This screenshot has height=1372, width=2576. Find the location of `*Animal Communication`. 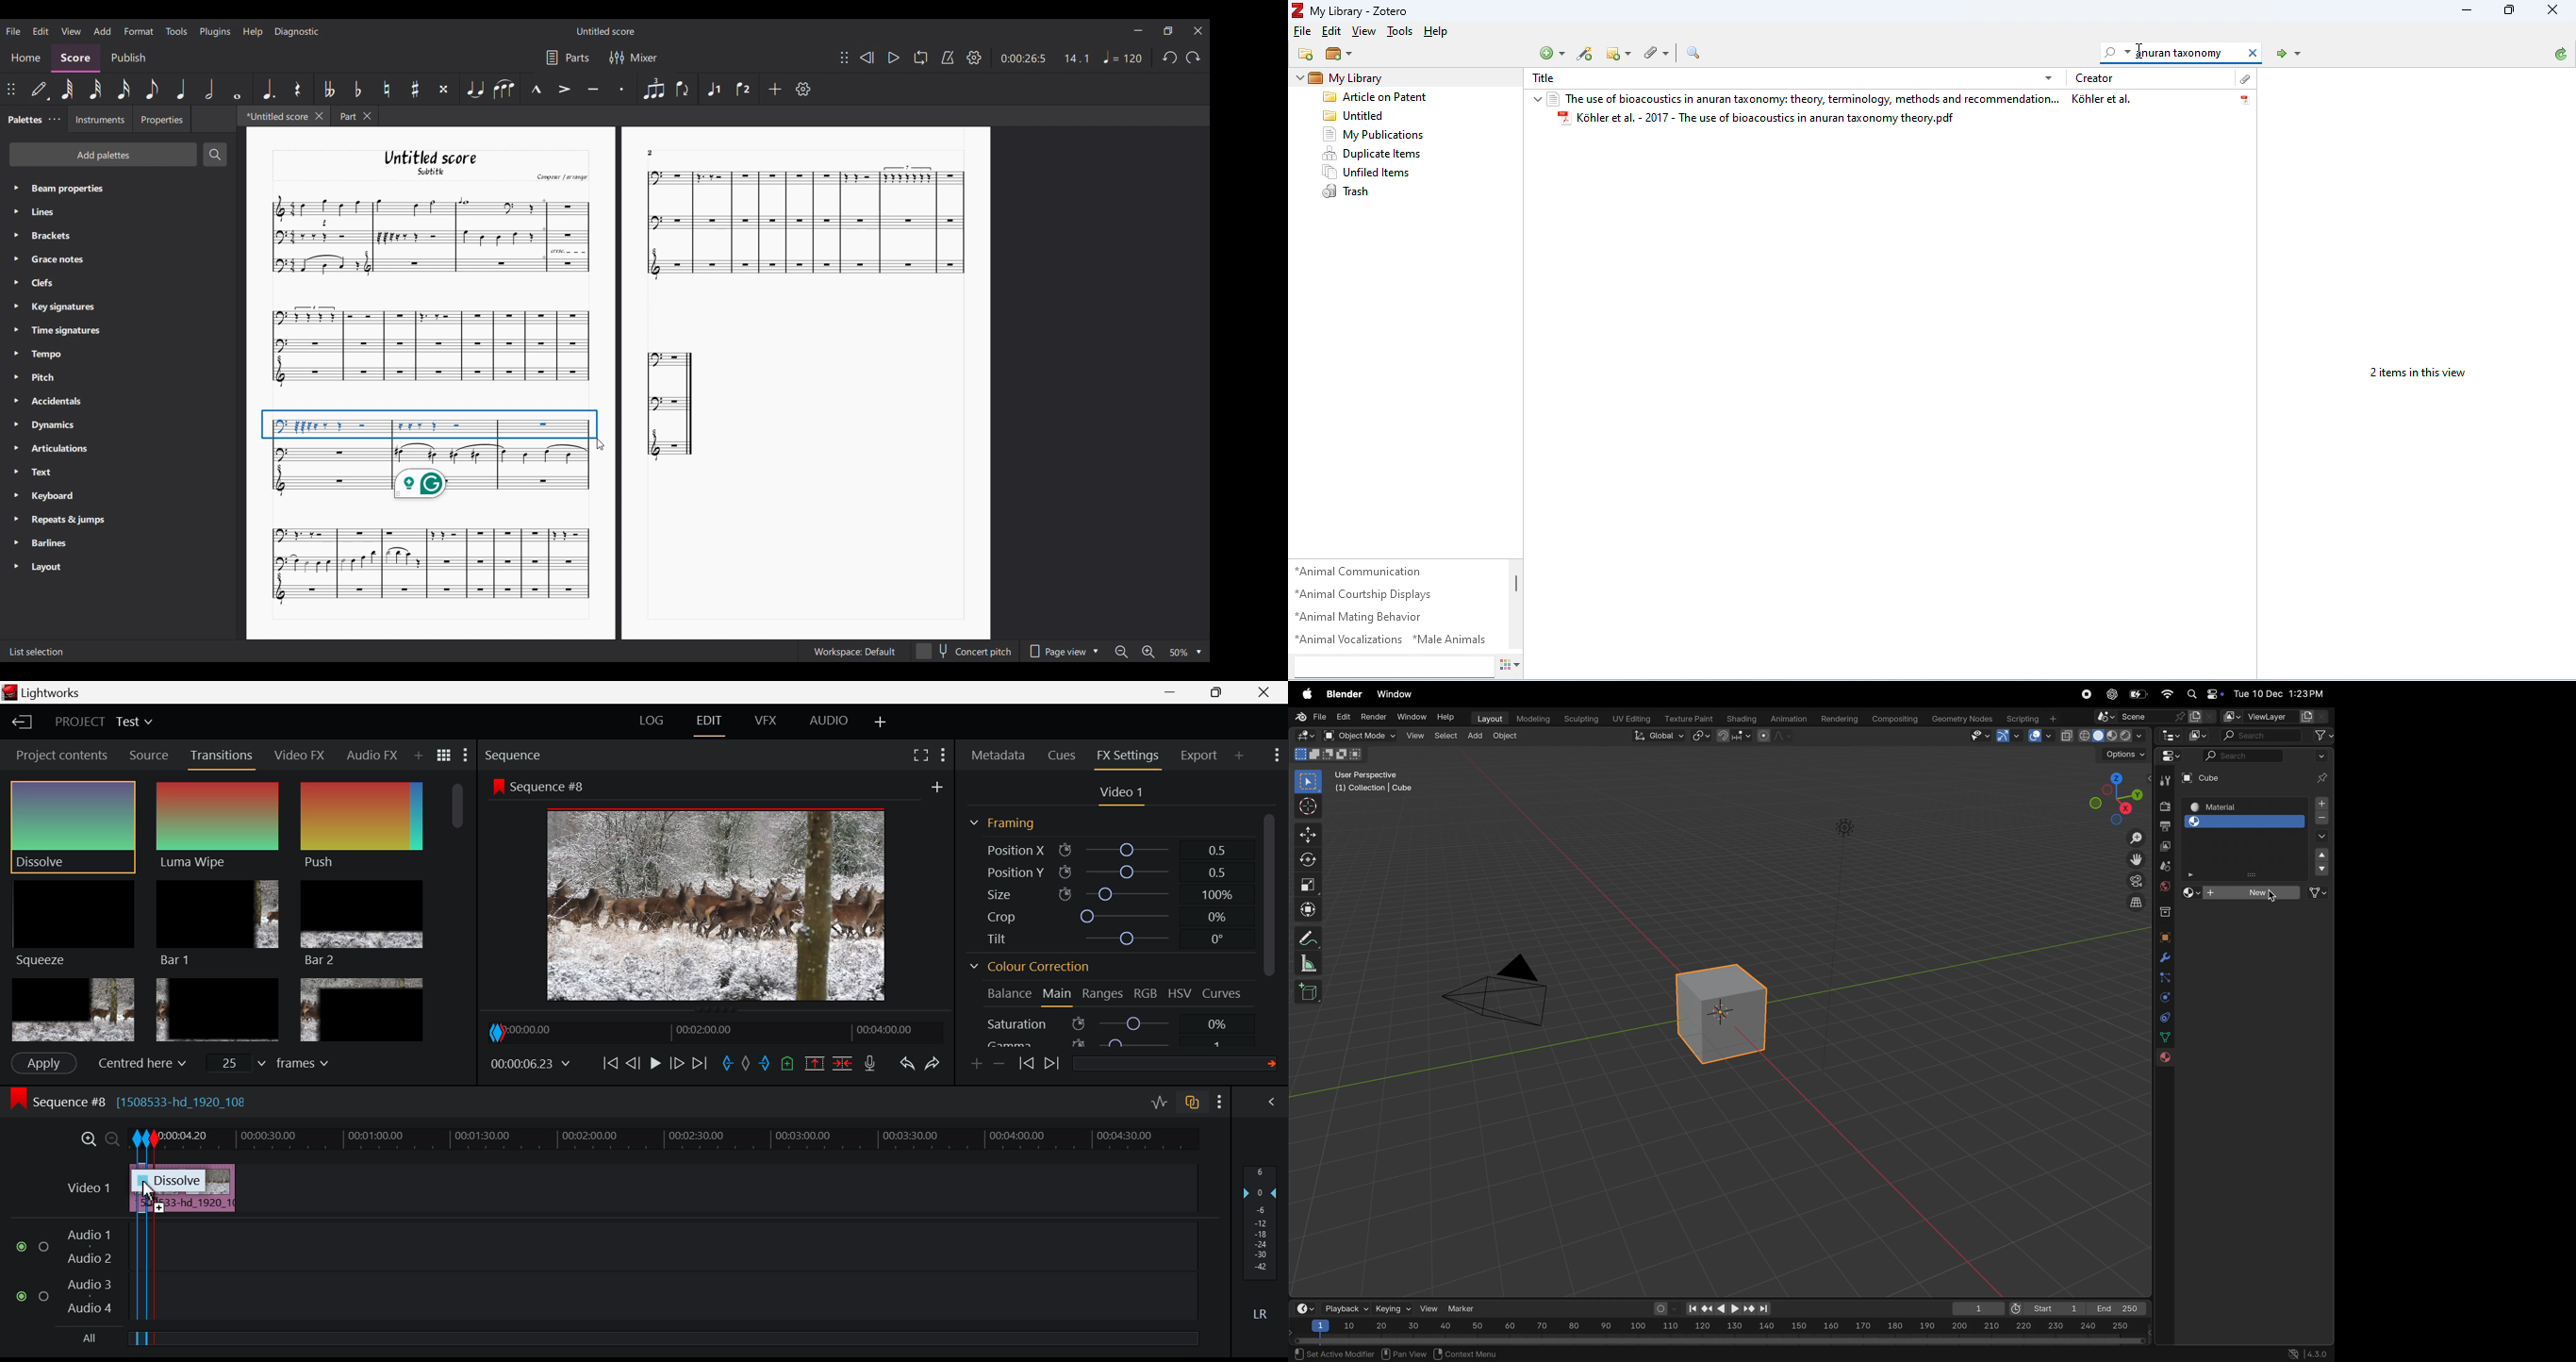

*Animal Communication is located at coordinates (1363, 572).